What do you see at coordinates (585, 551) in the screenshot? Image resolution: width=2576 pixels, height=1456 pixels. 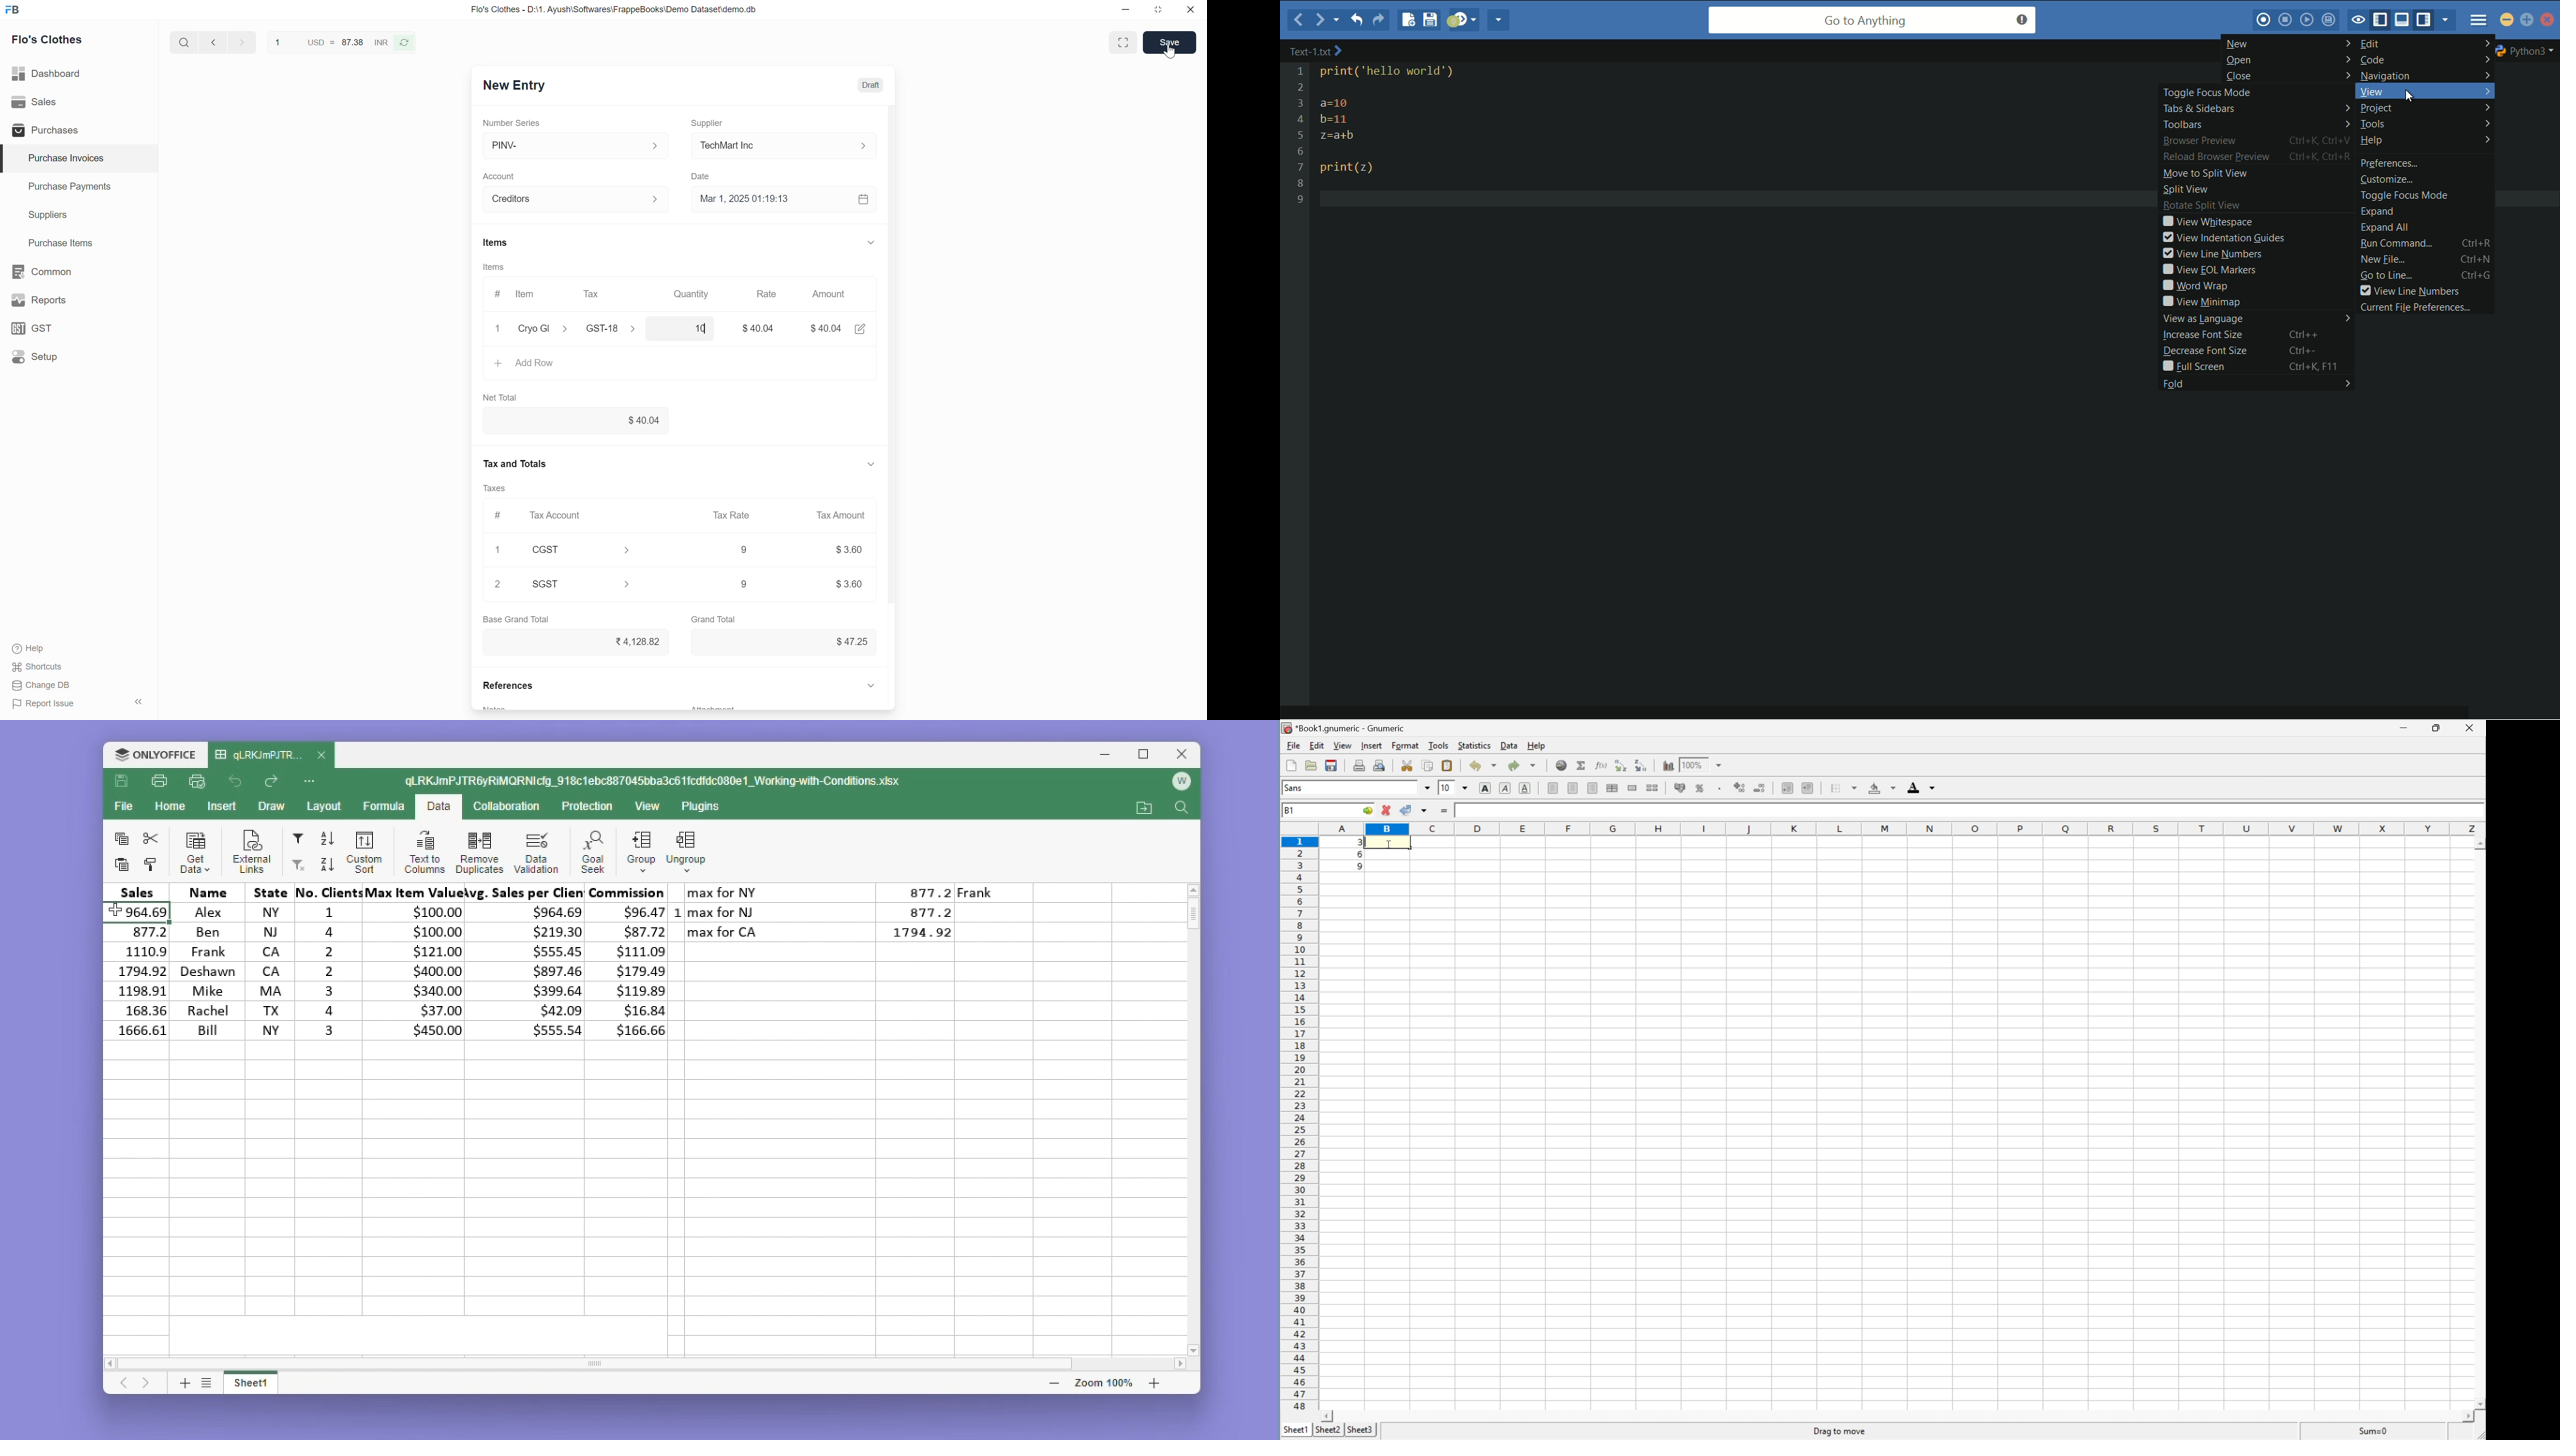 I see ` CGST >` at bounding box center [585, 551].